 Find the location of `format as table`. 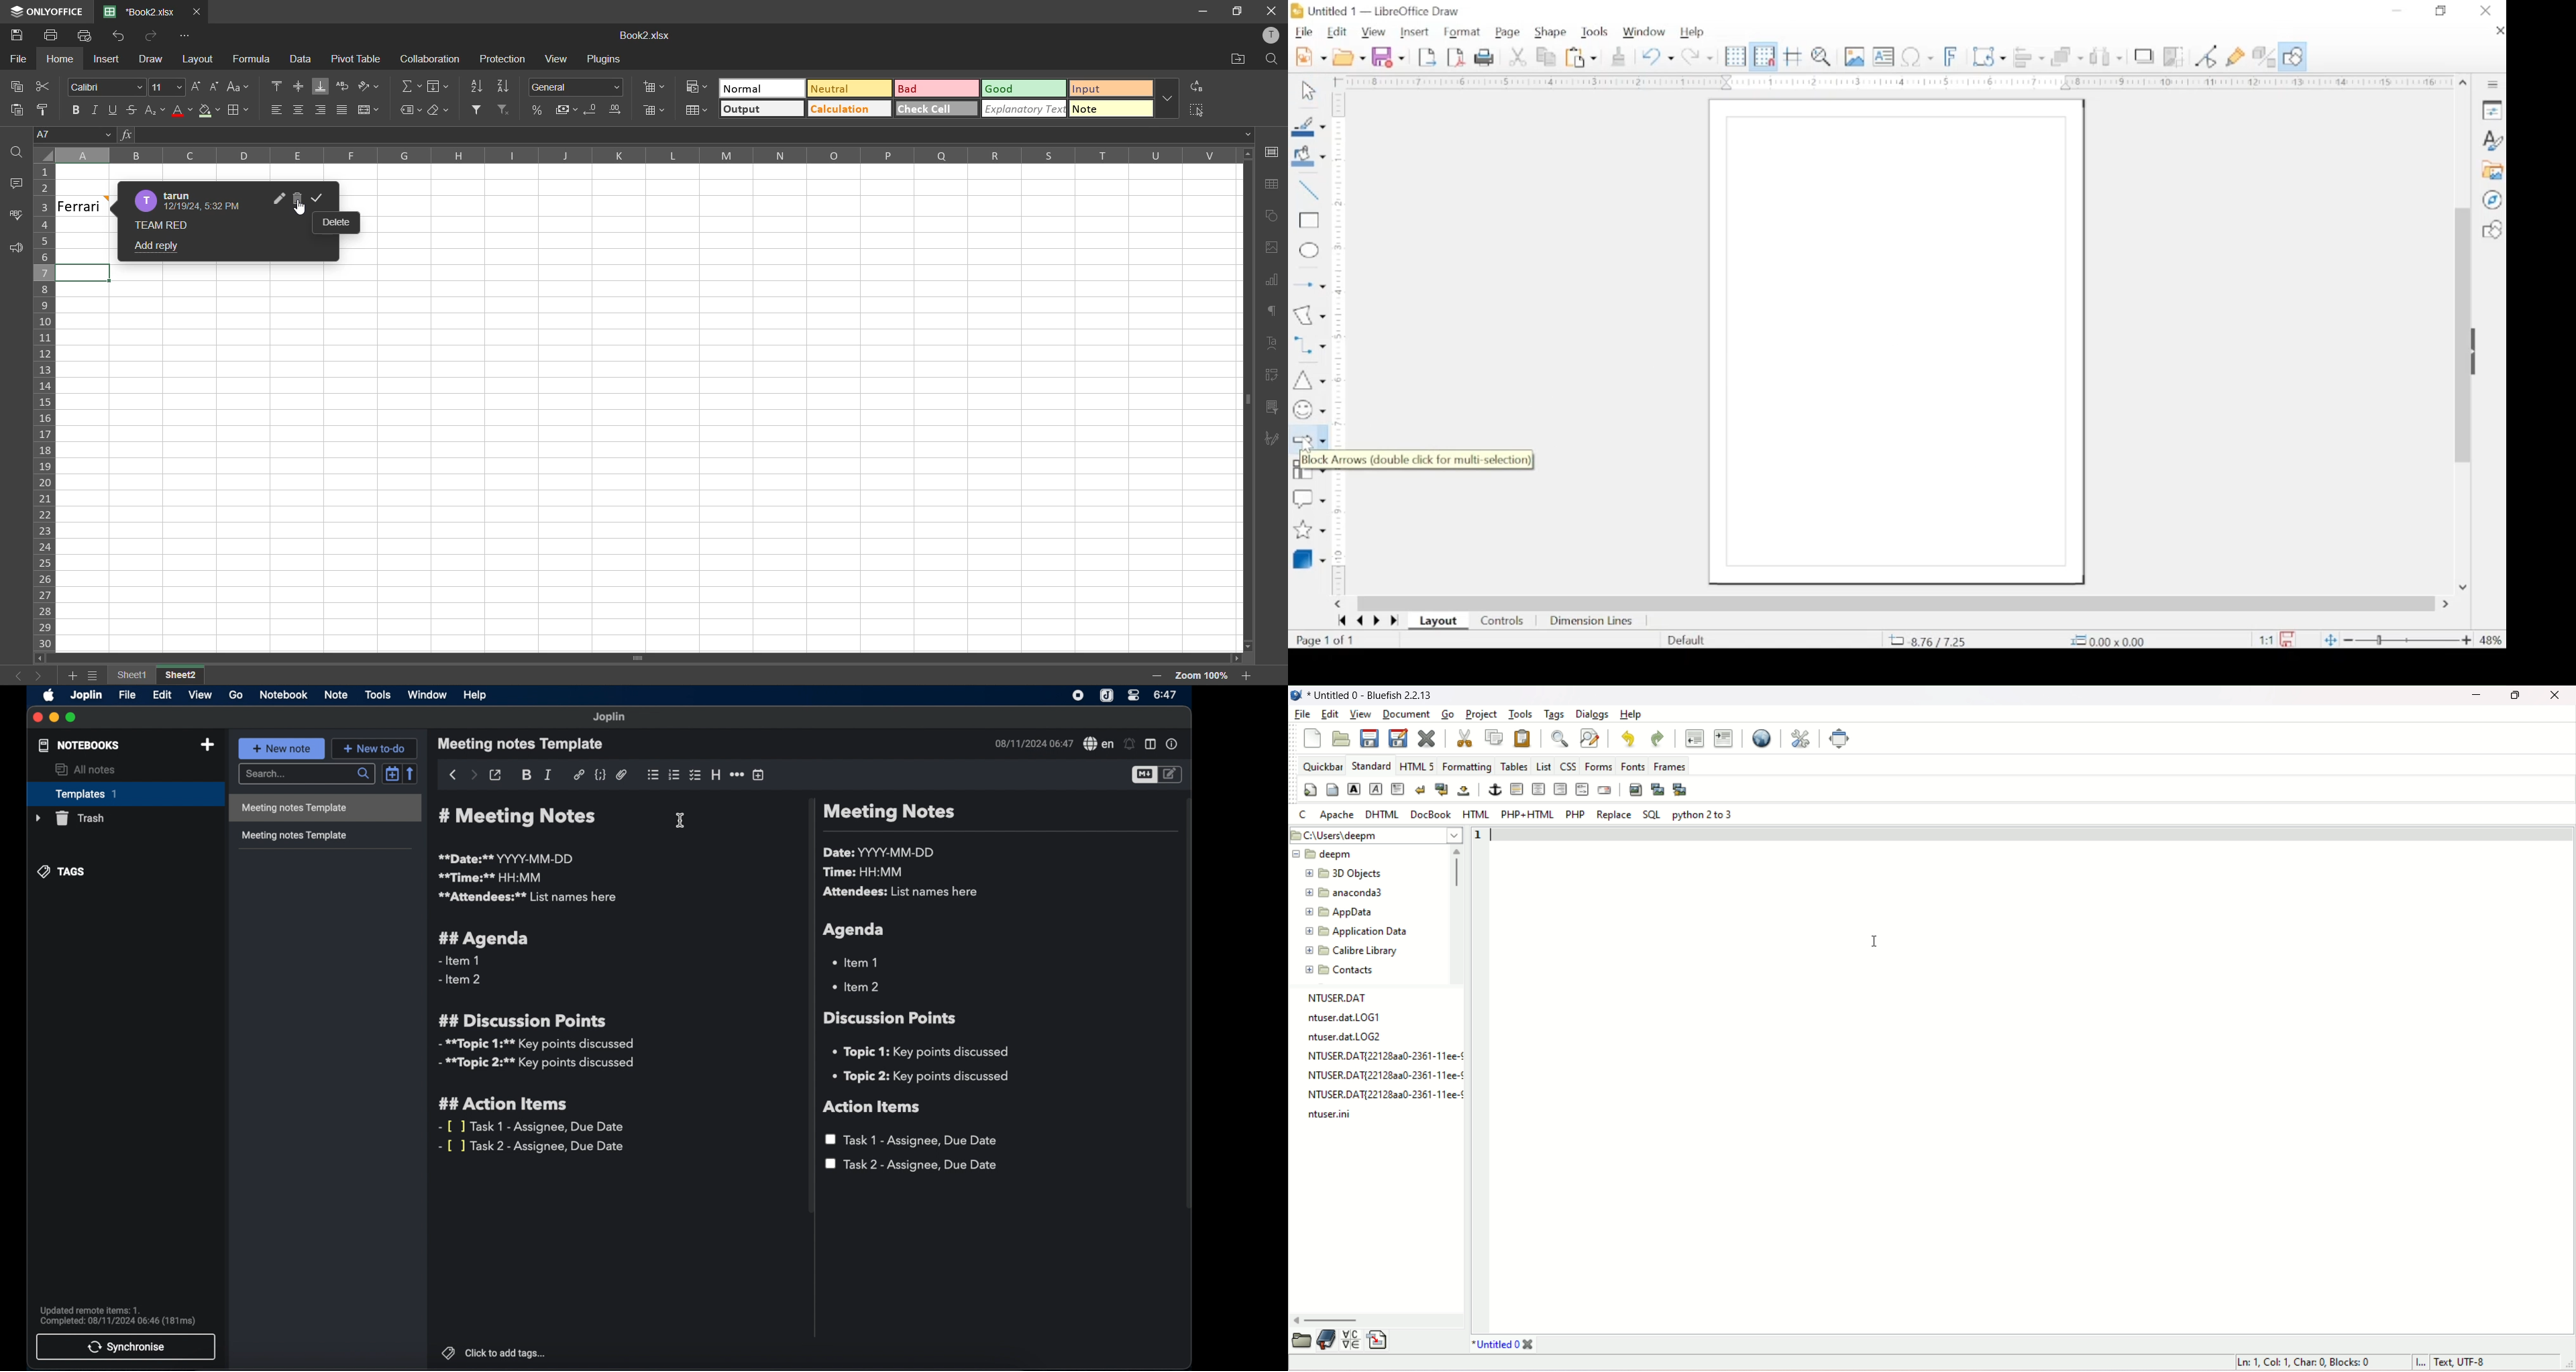

format as table is located at coordinates (697, 111).